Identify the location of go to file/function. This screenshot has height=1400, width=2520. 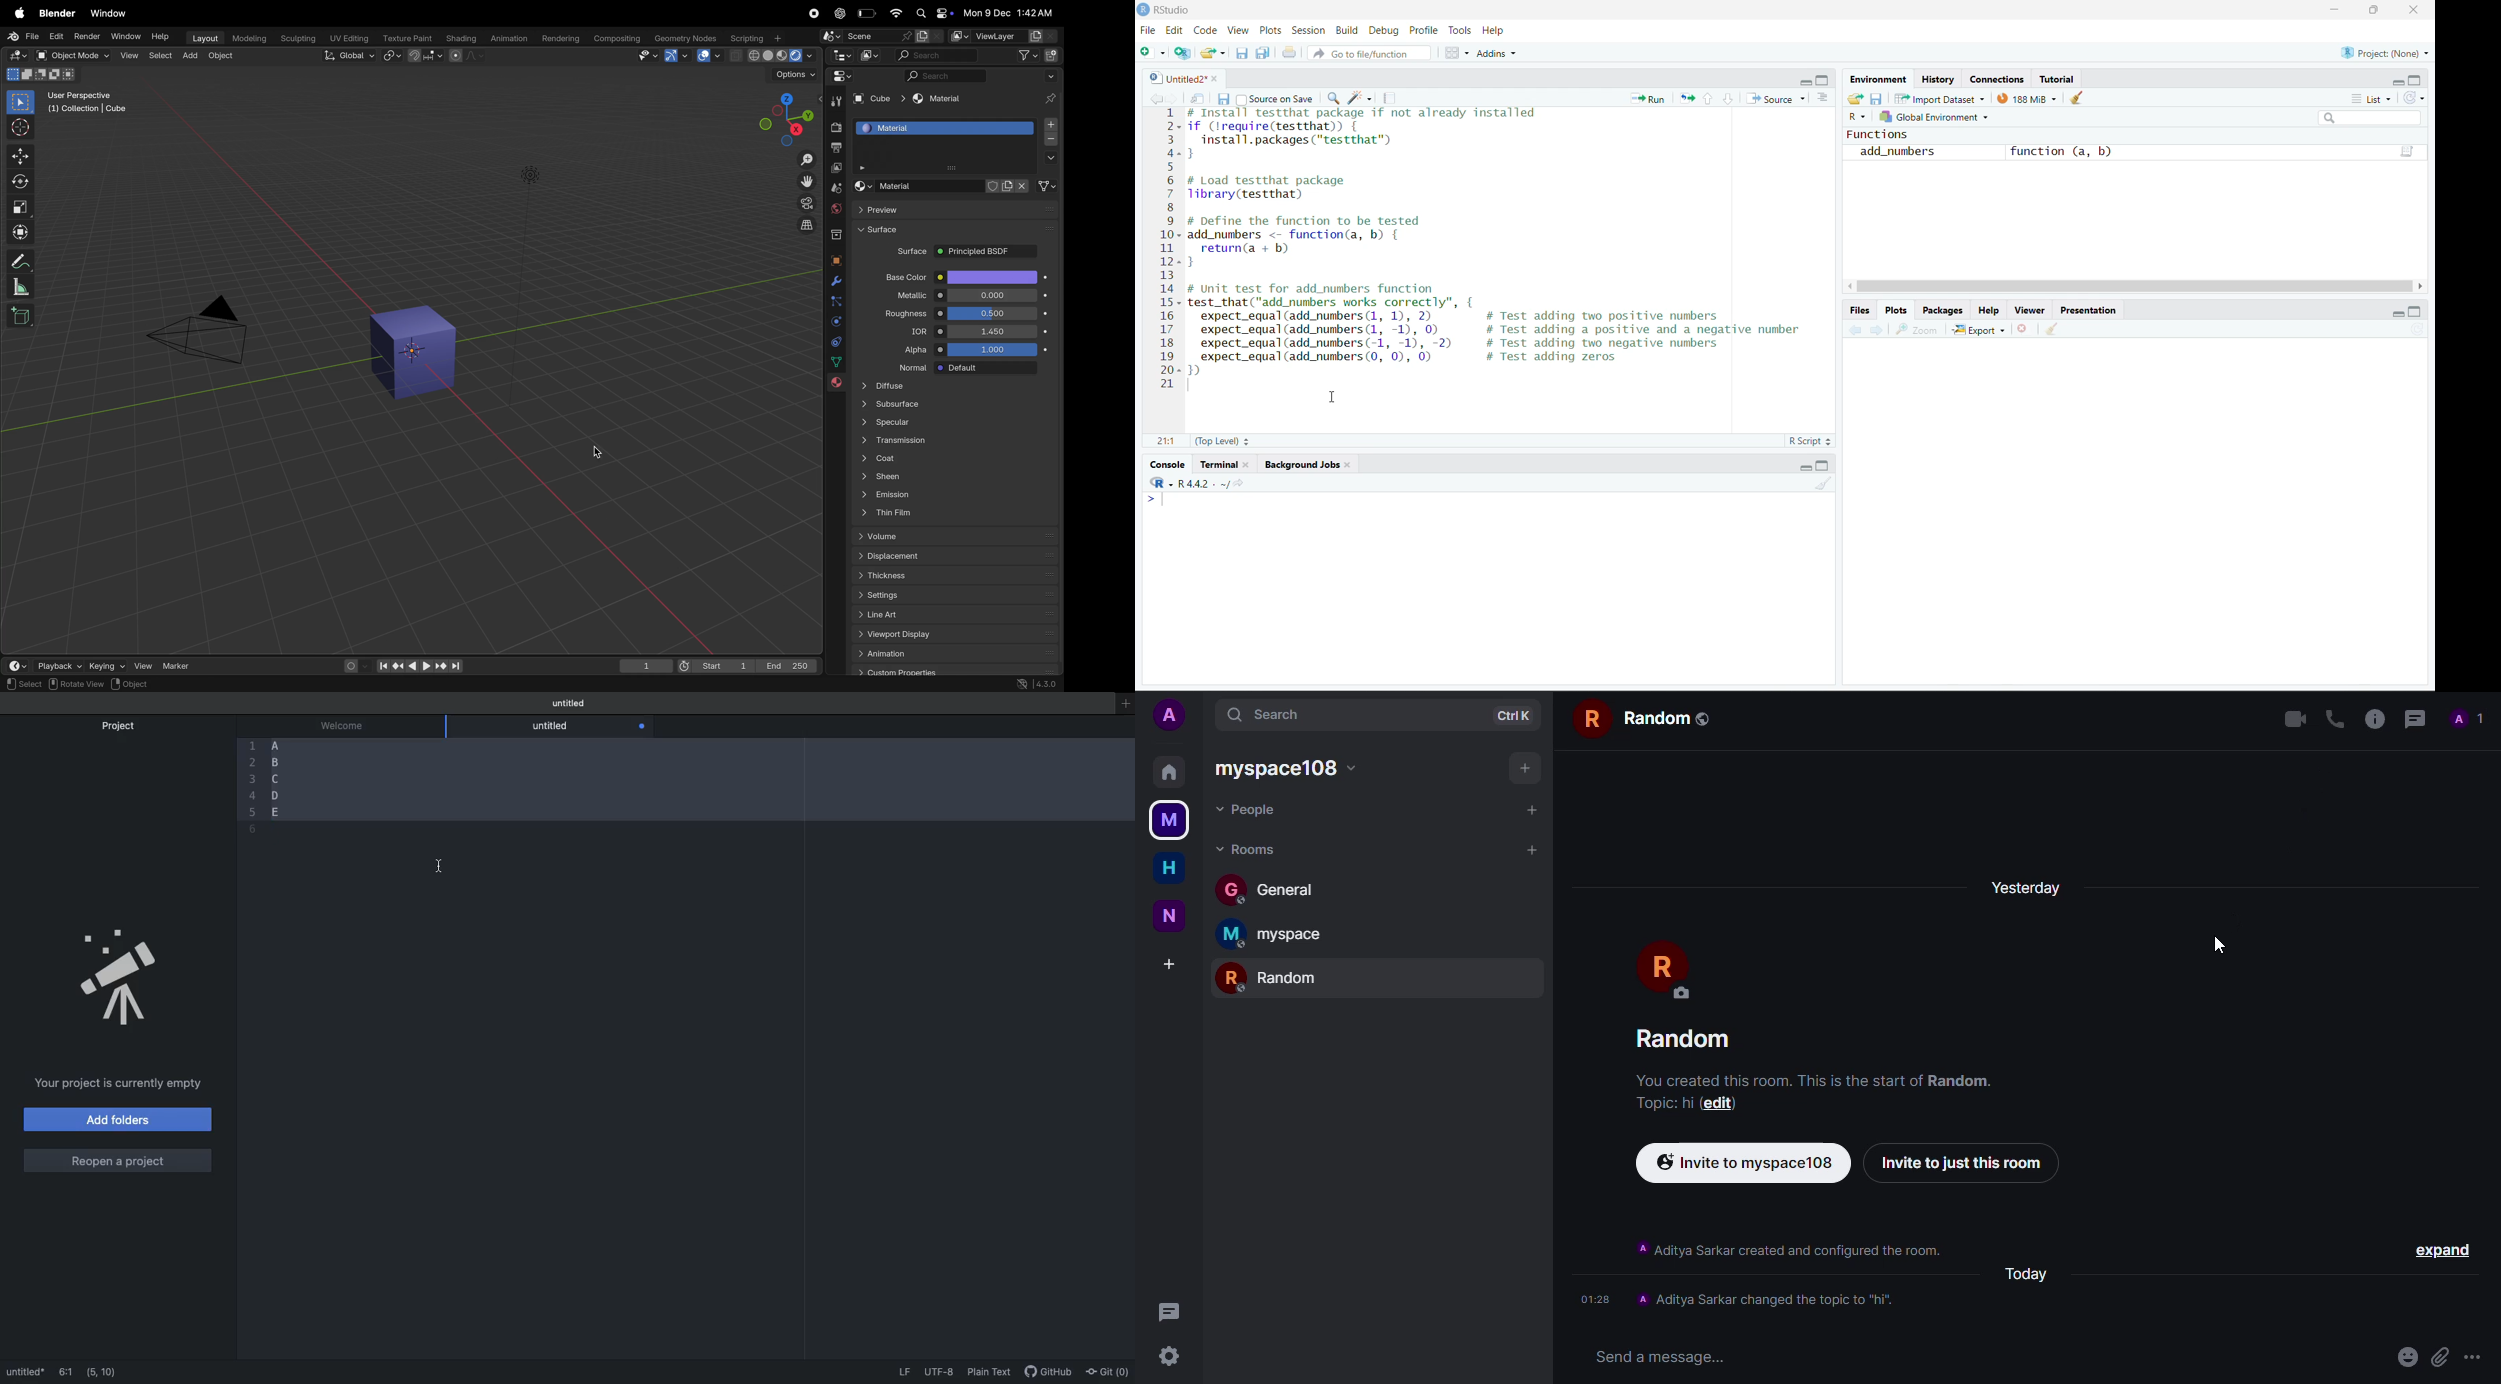
(1368, 53).